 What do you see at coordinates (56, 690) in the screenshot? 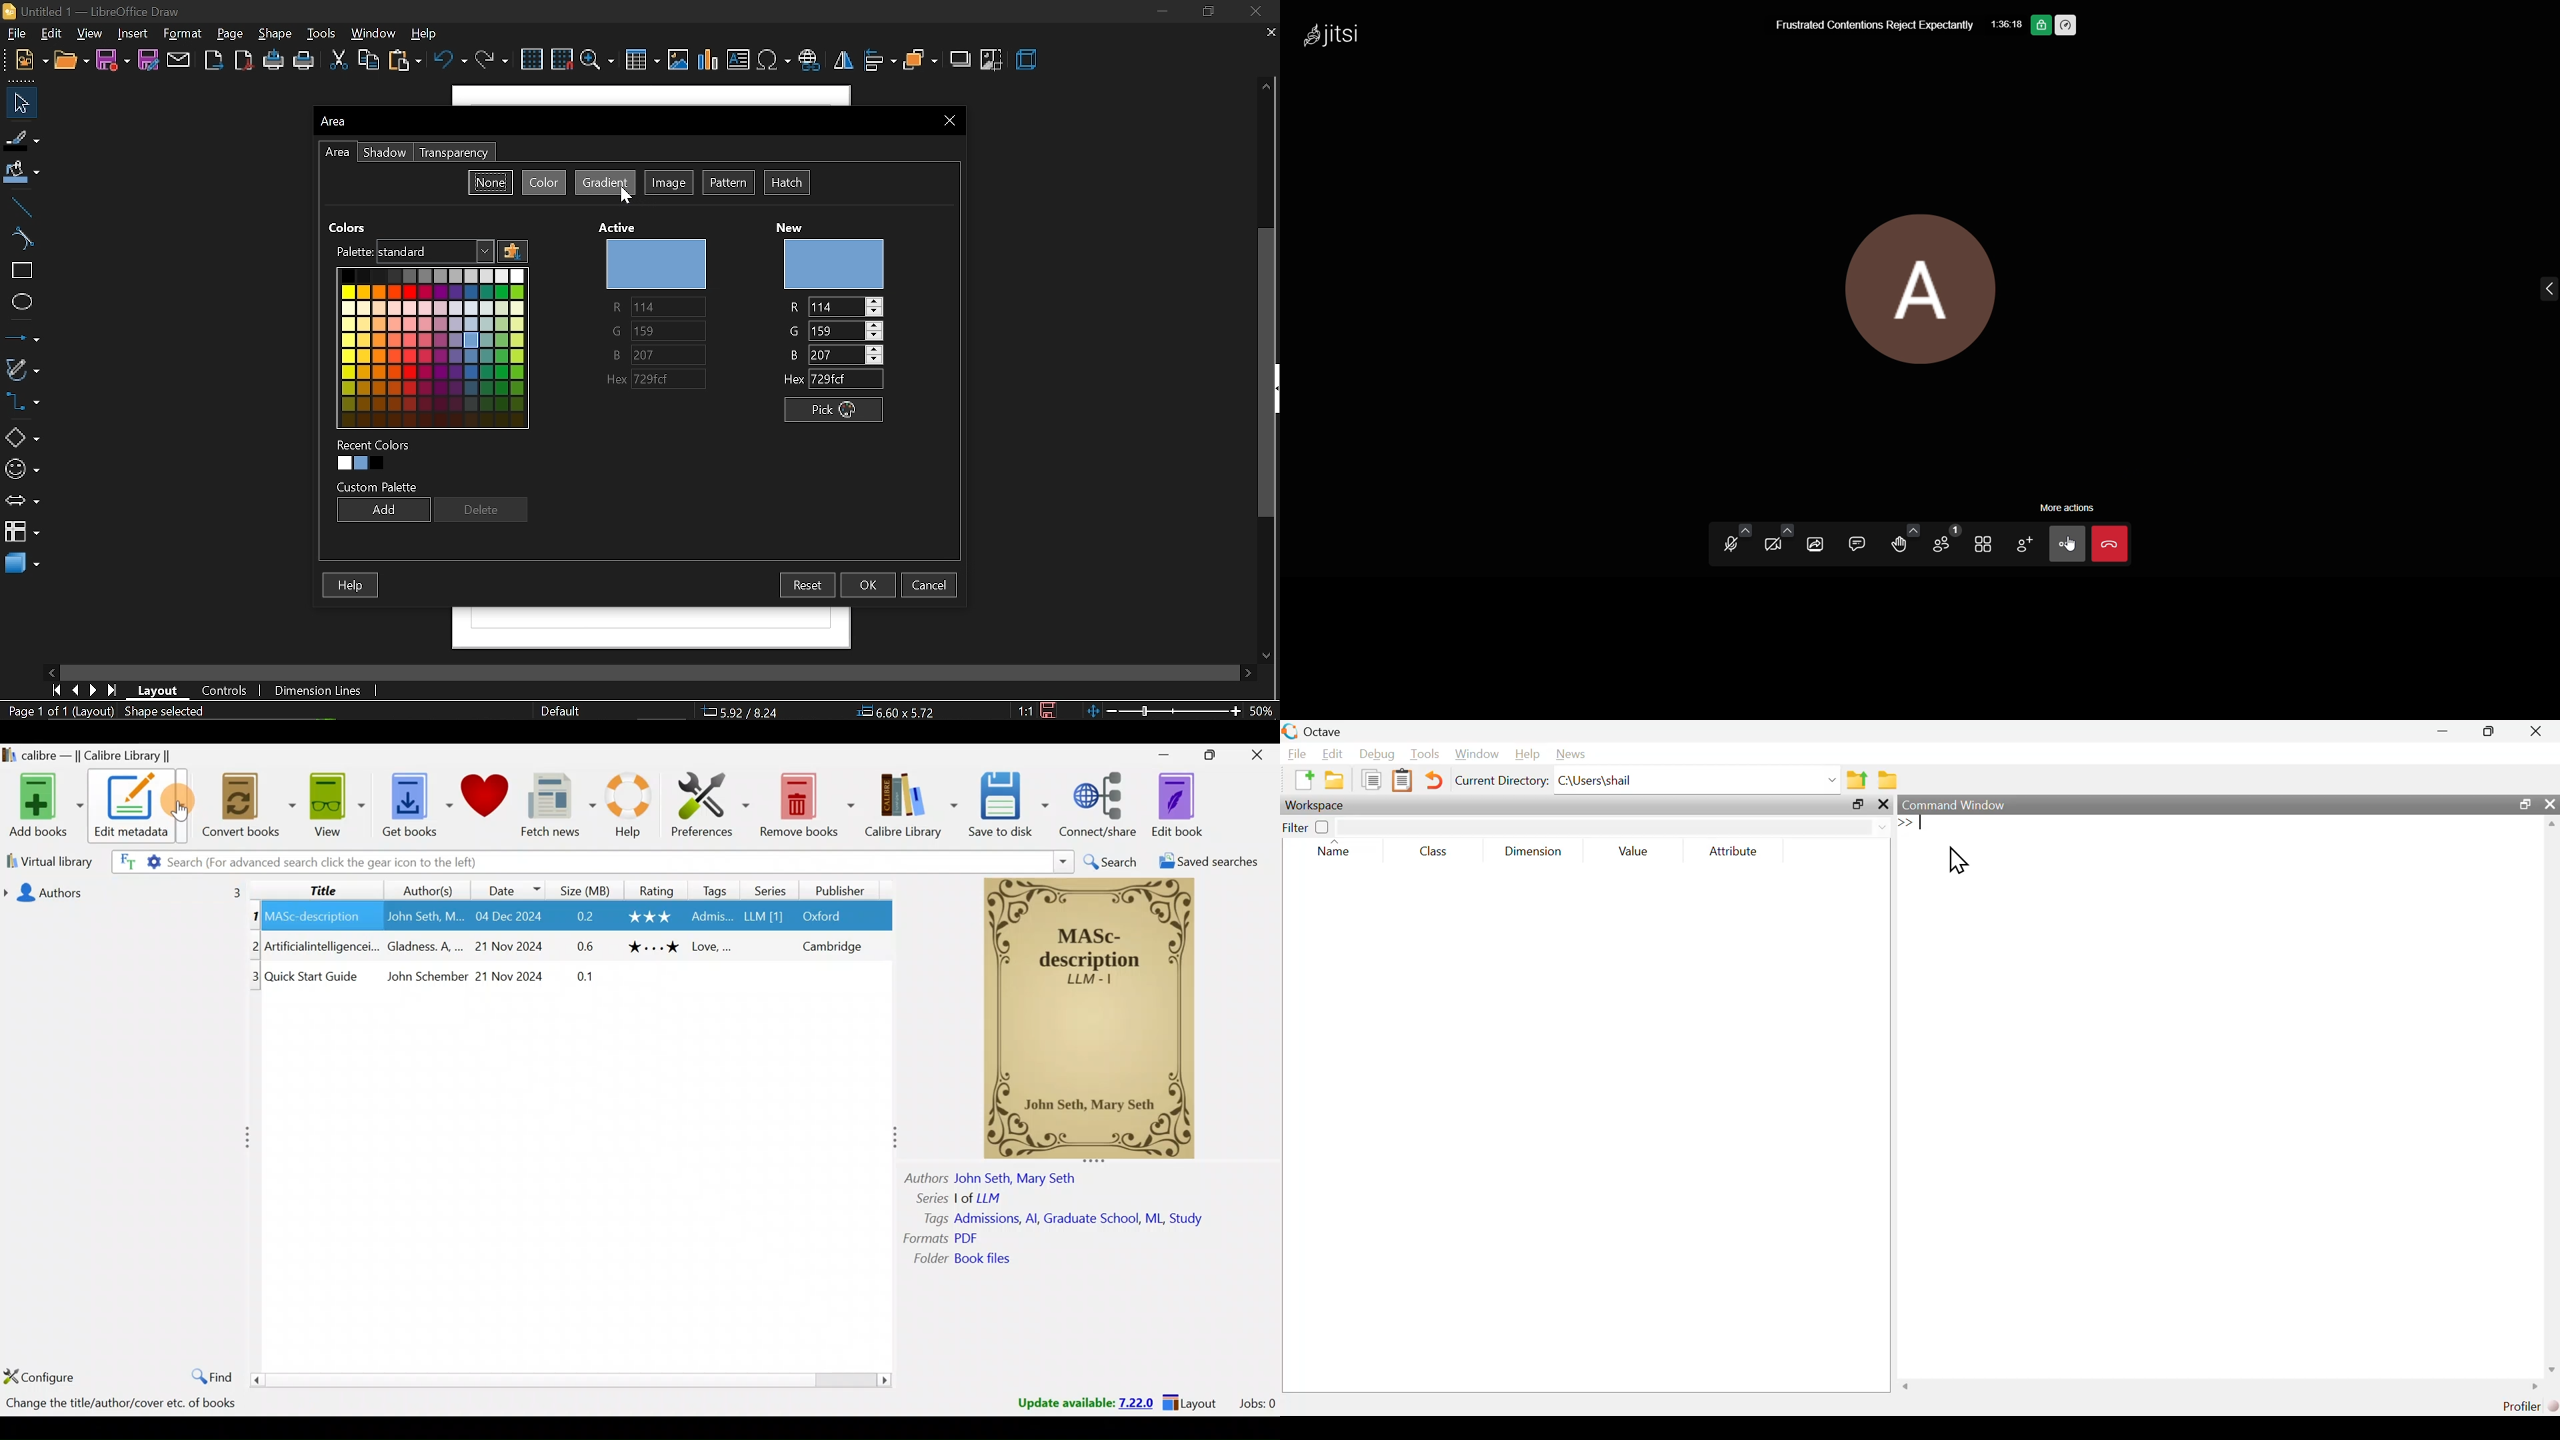
I see `go to first page` at bounding box center [56, 690].